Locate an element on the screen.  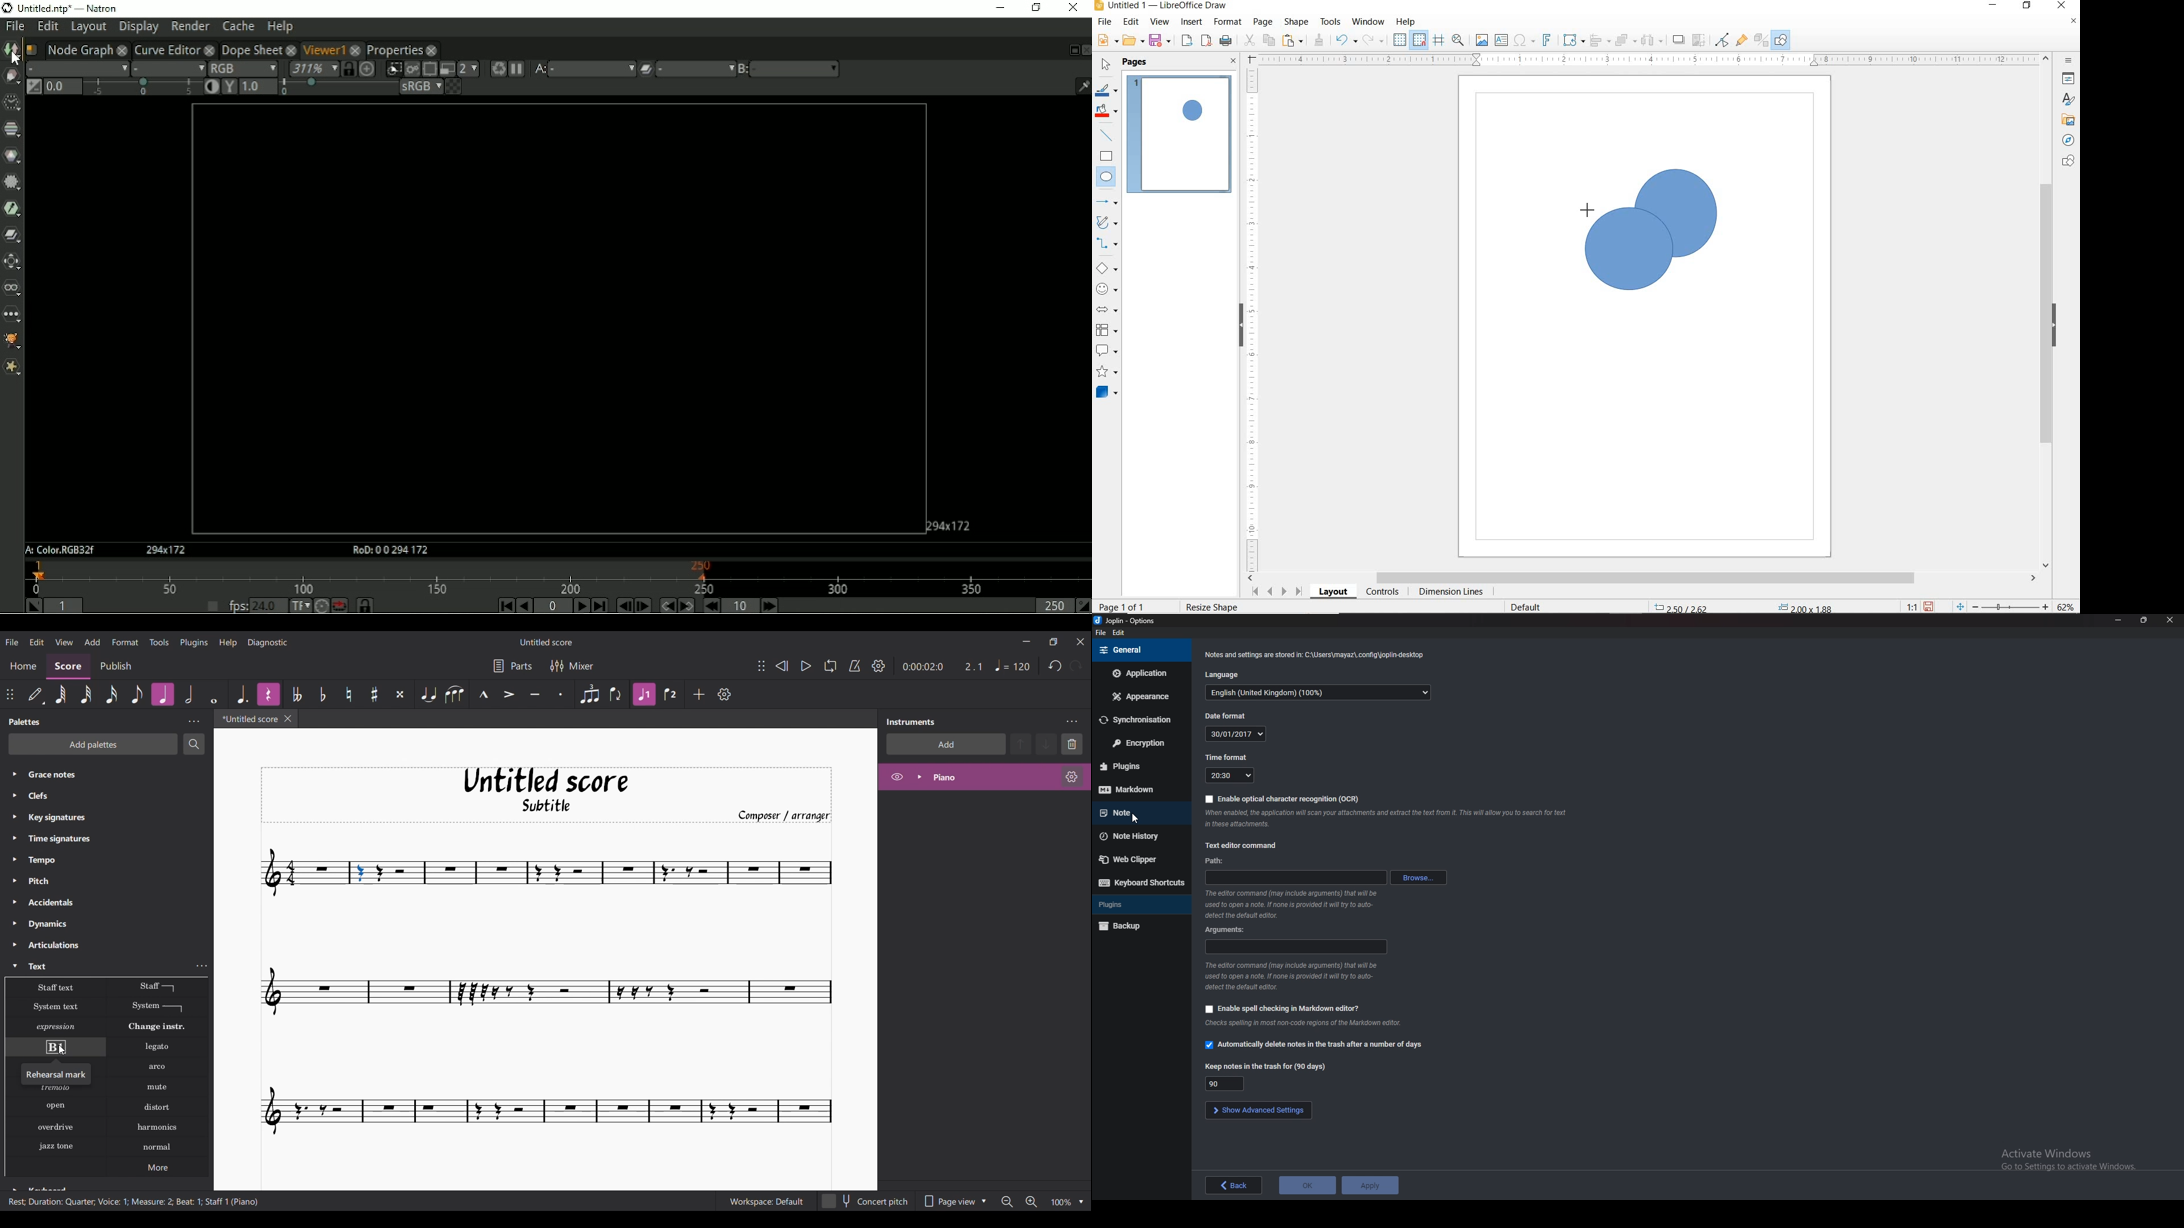
SELECT AT LEAST 3 OBJECTS TO DISTRIBUTE is located at coordinates (1652, 39).